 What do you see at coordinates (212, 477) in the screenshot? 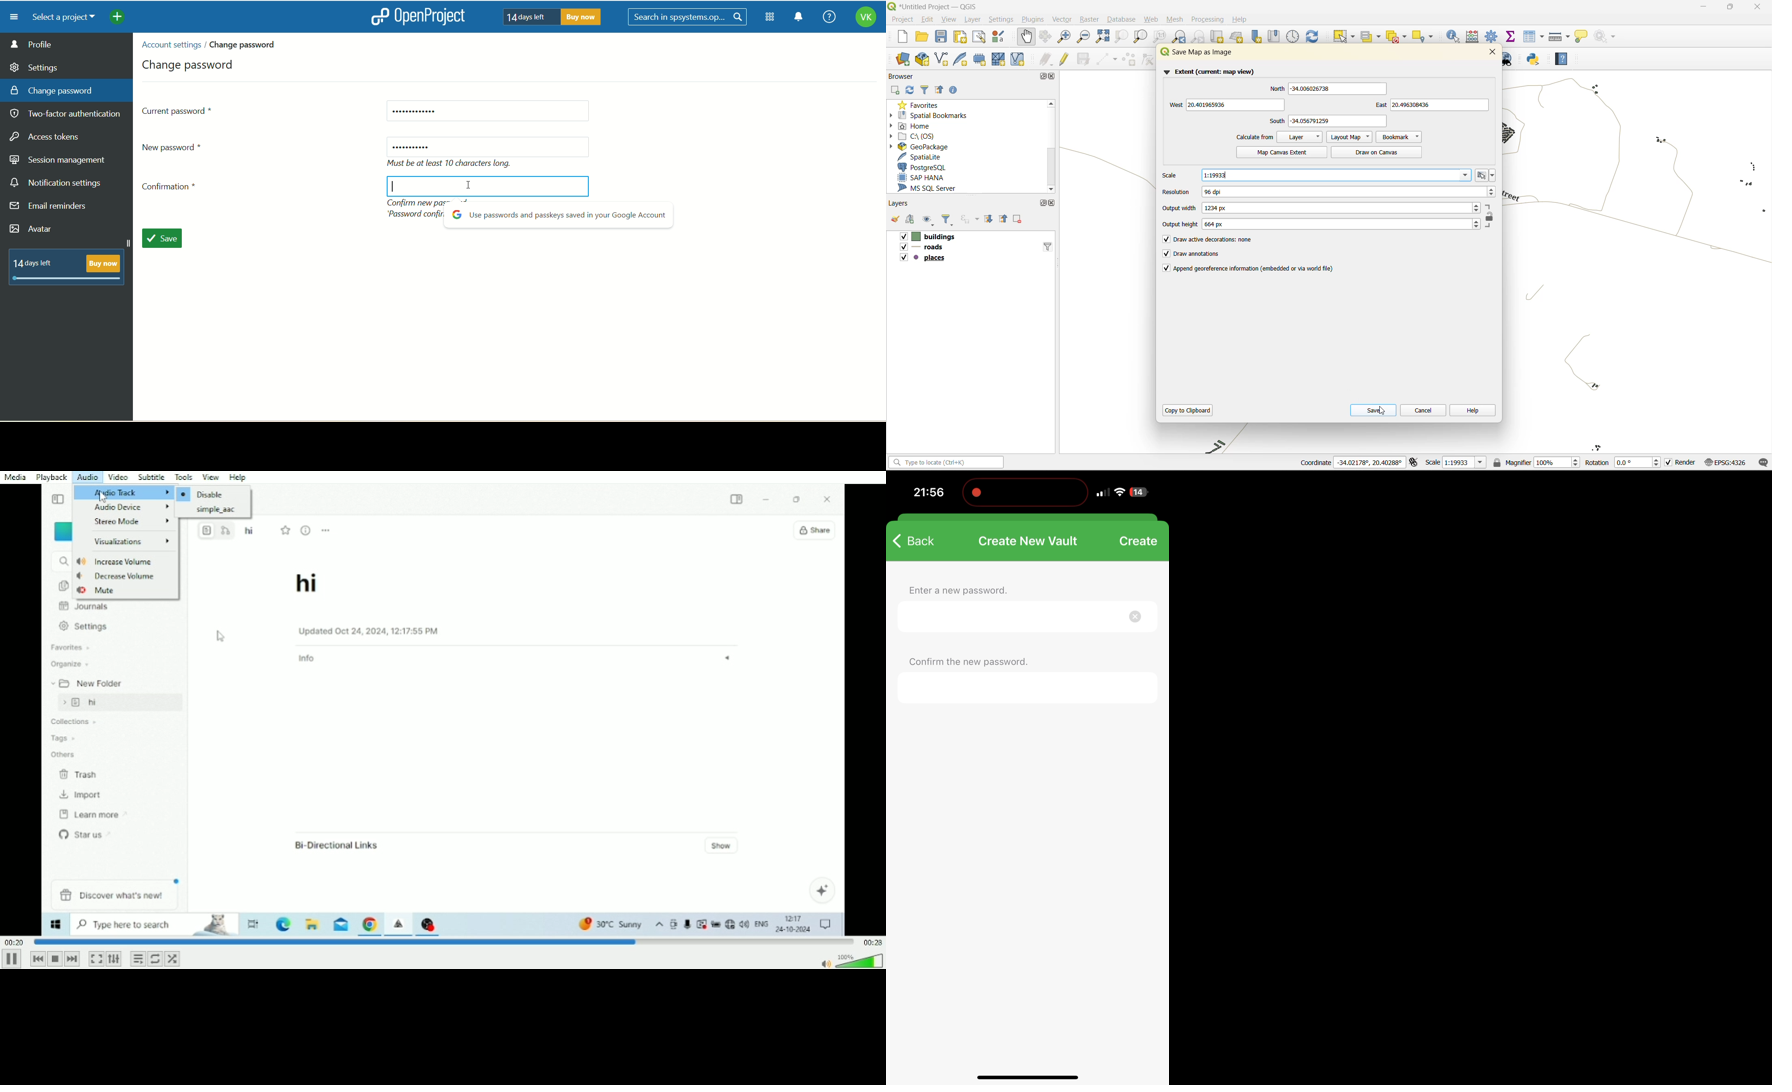
I see `View` at bounding box center [212, 477].